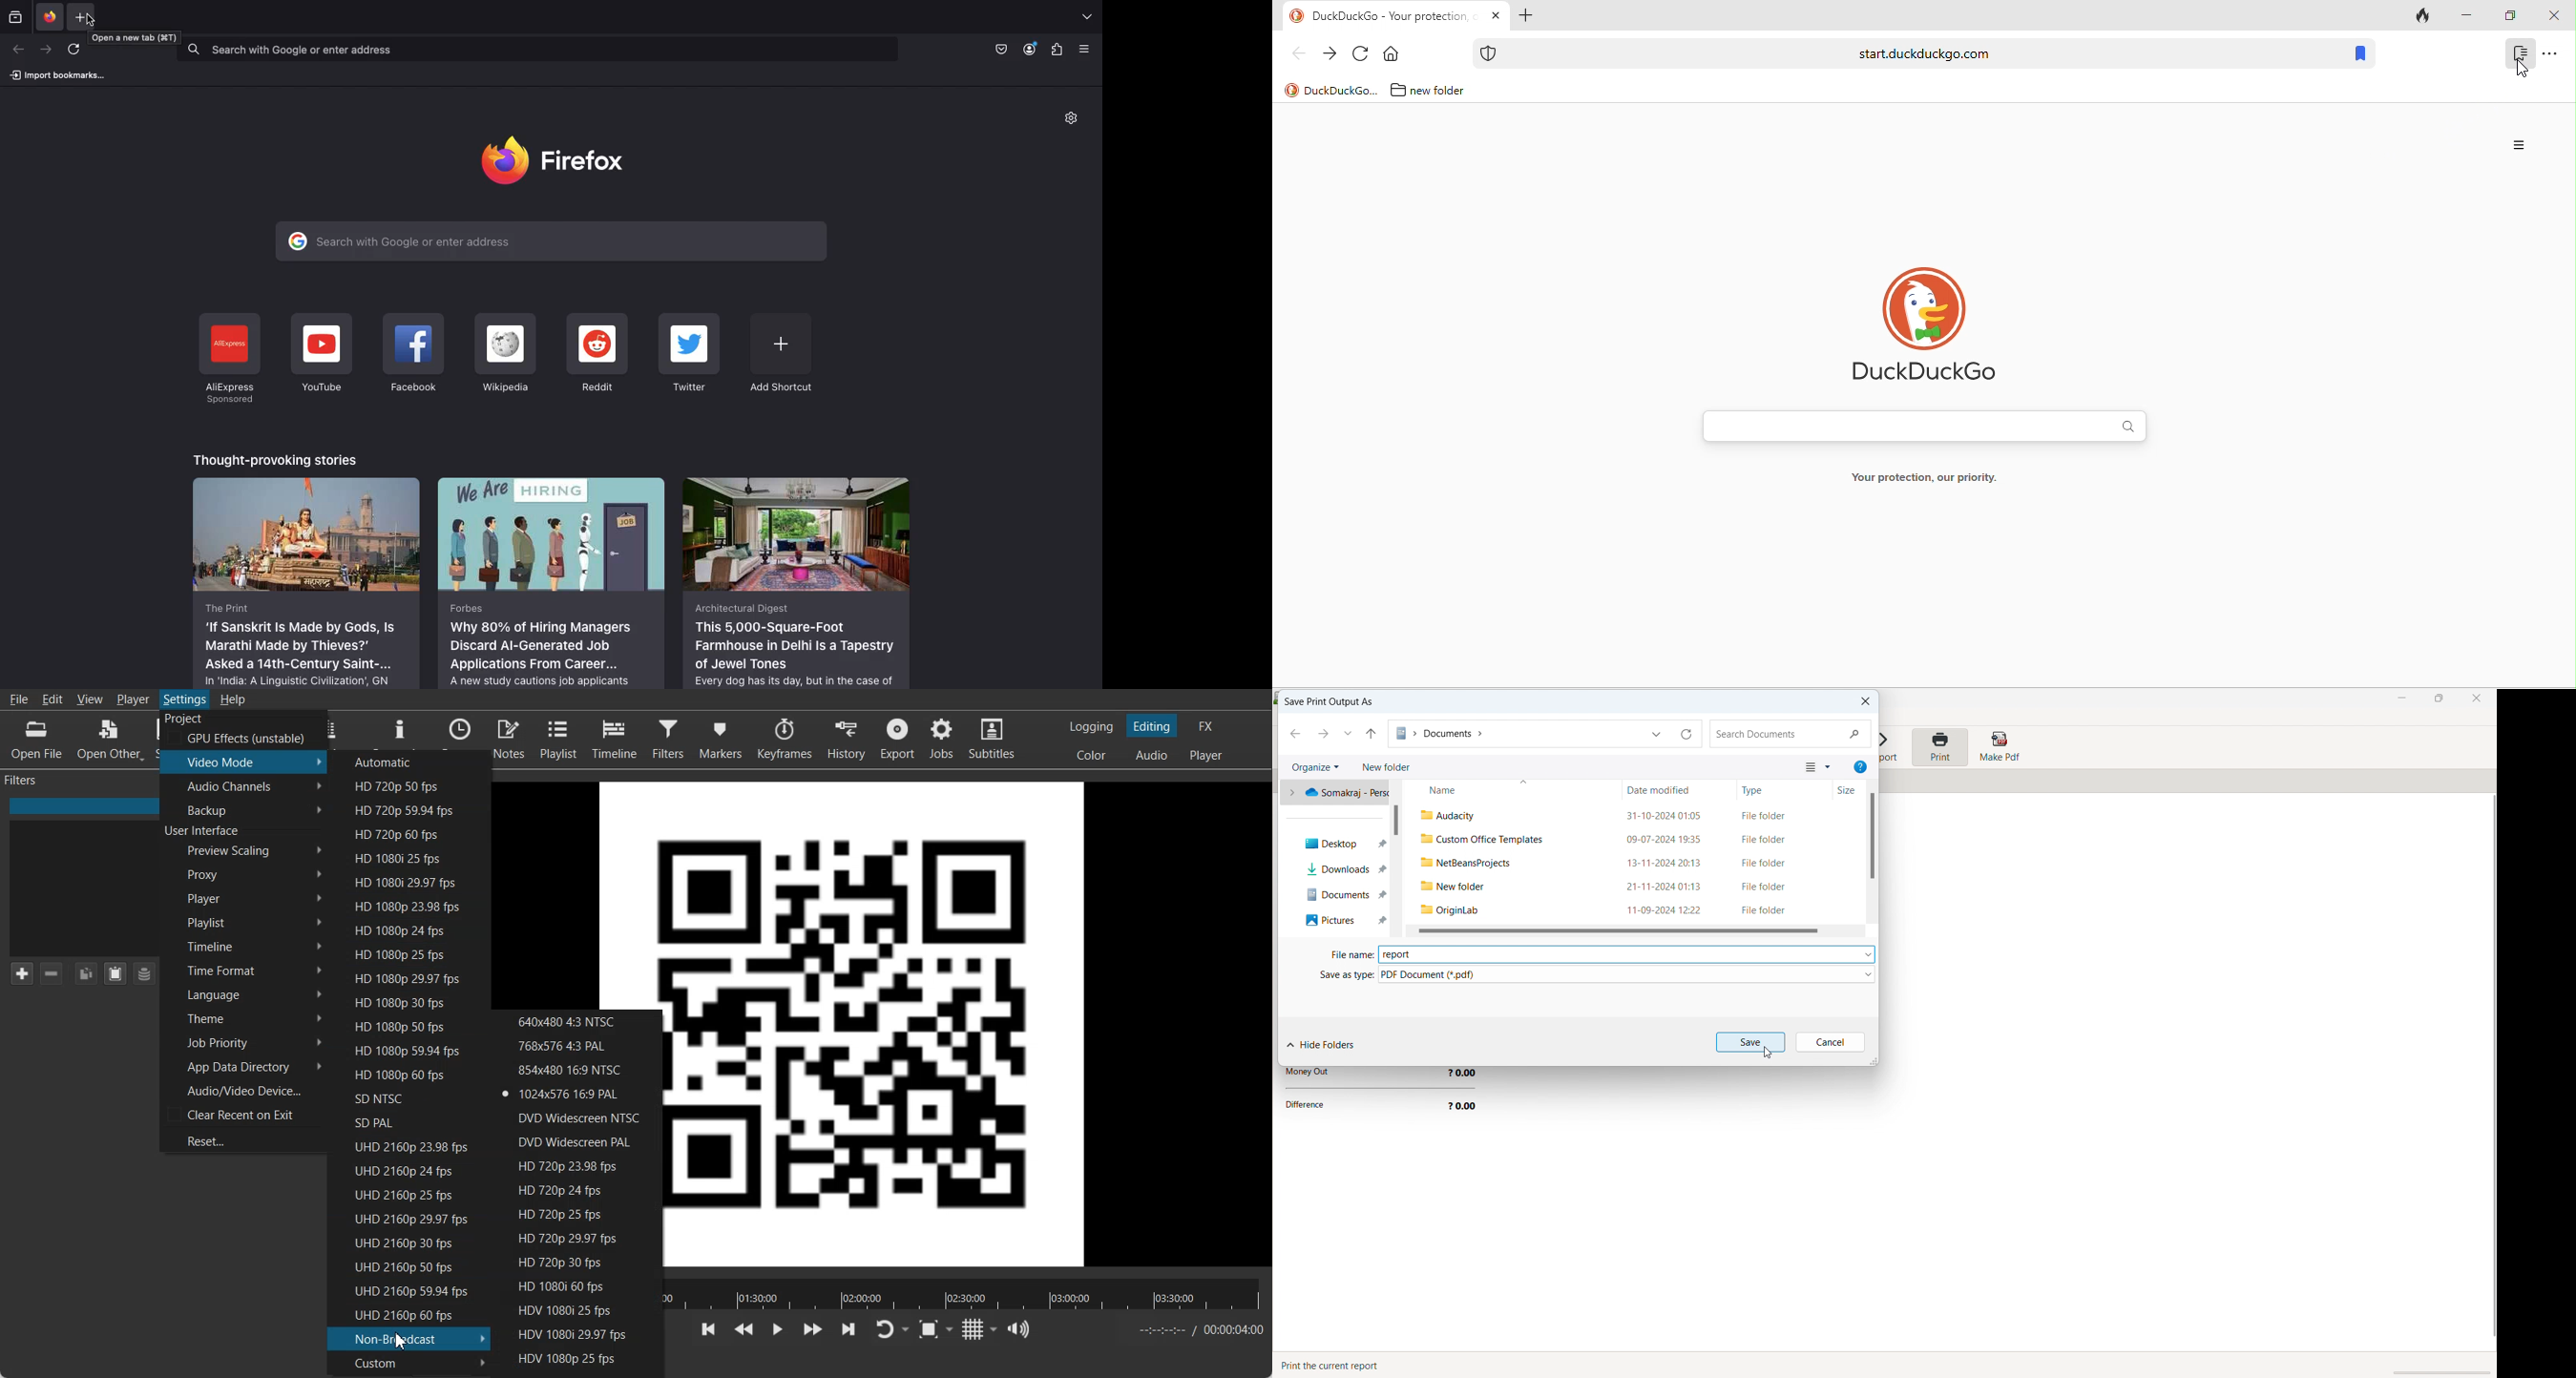 This screenshot has width=2576, height=1400. What do you see at coordinates (1341, 892) in the screenshot?
I see `Documents #` at bounding box center [1341, 892].